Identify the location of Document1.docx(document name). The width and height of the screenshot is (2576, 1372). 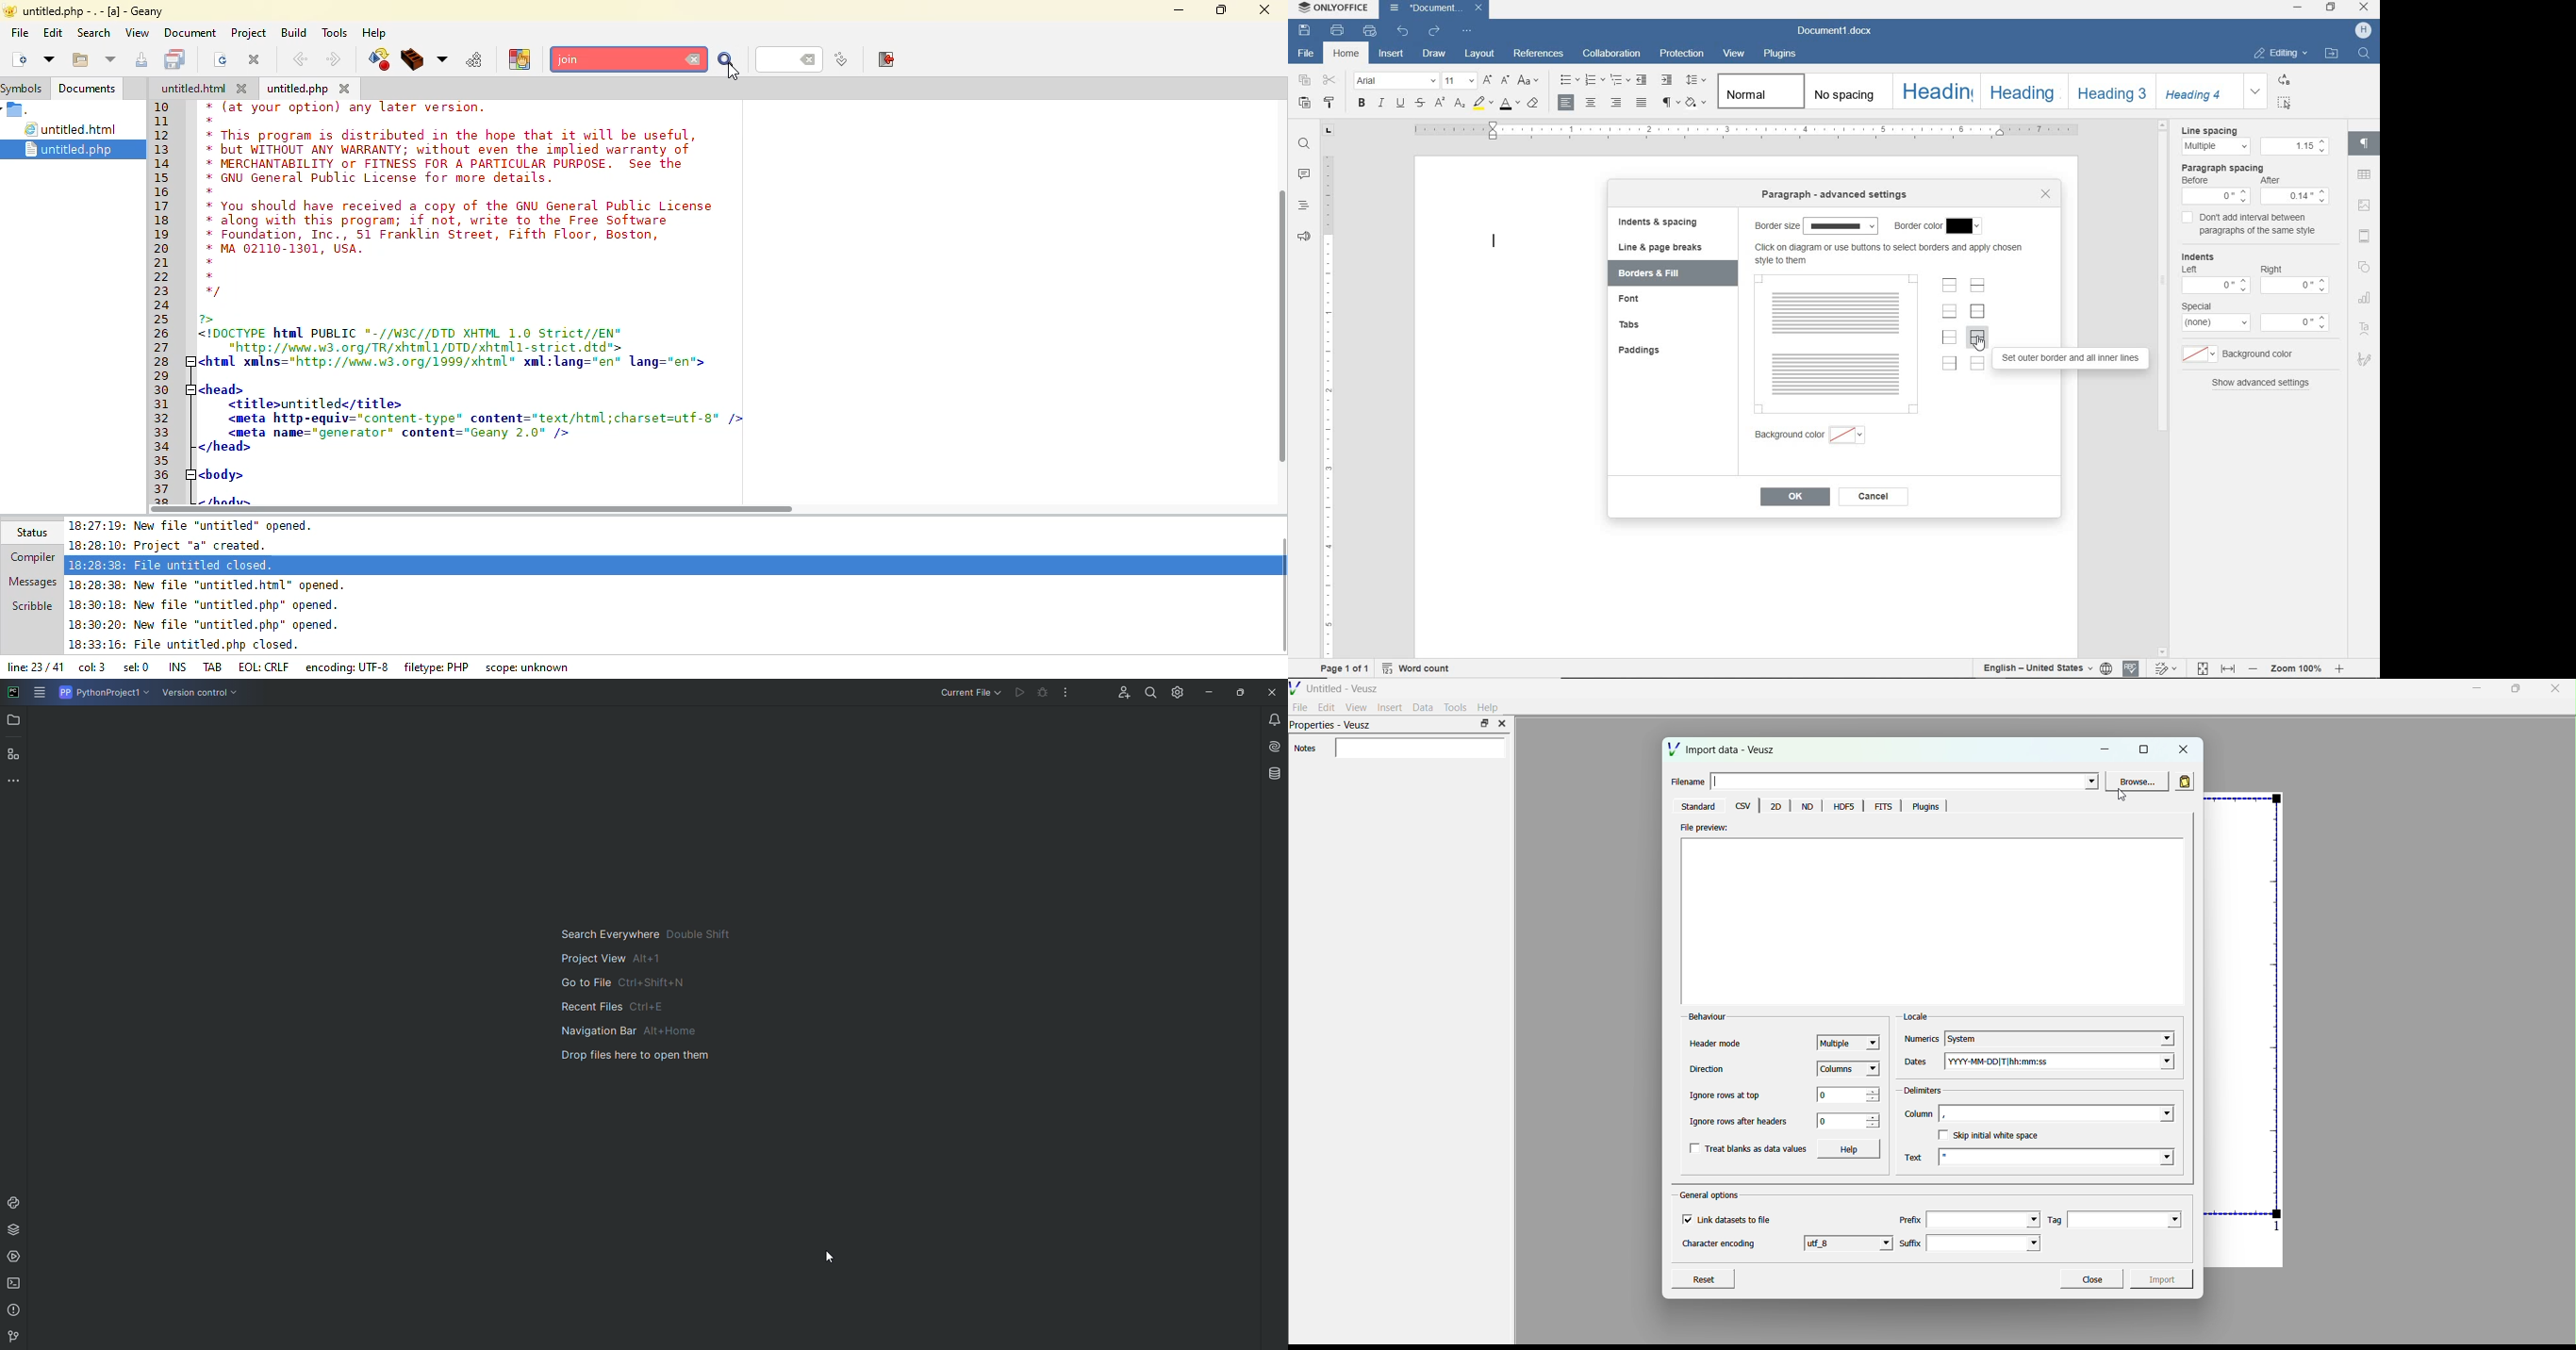
(1840, 31).